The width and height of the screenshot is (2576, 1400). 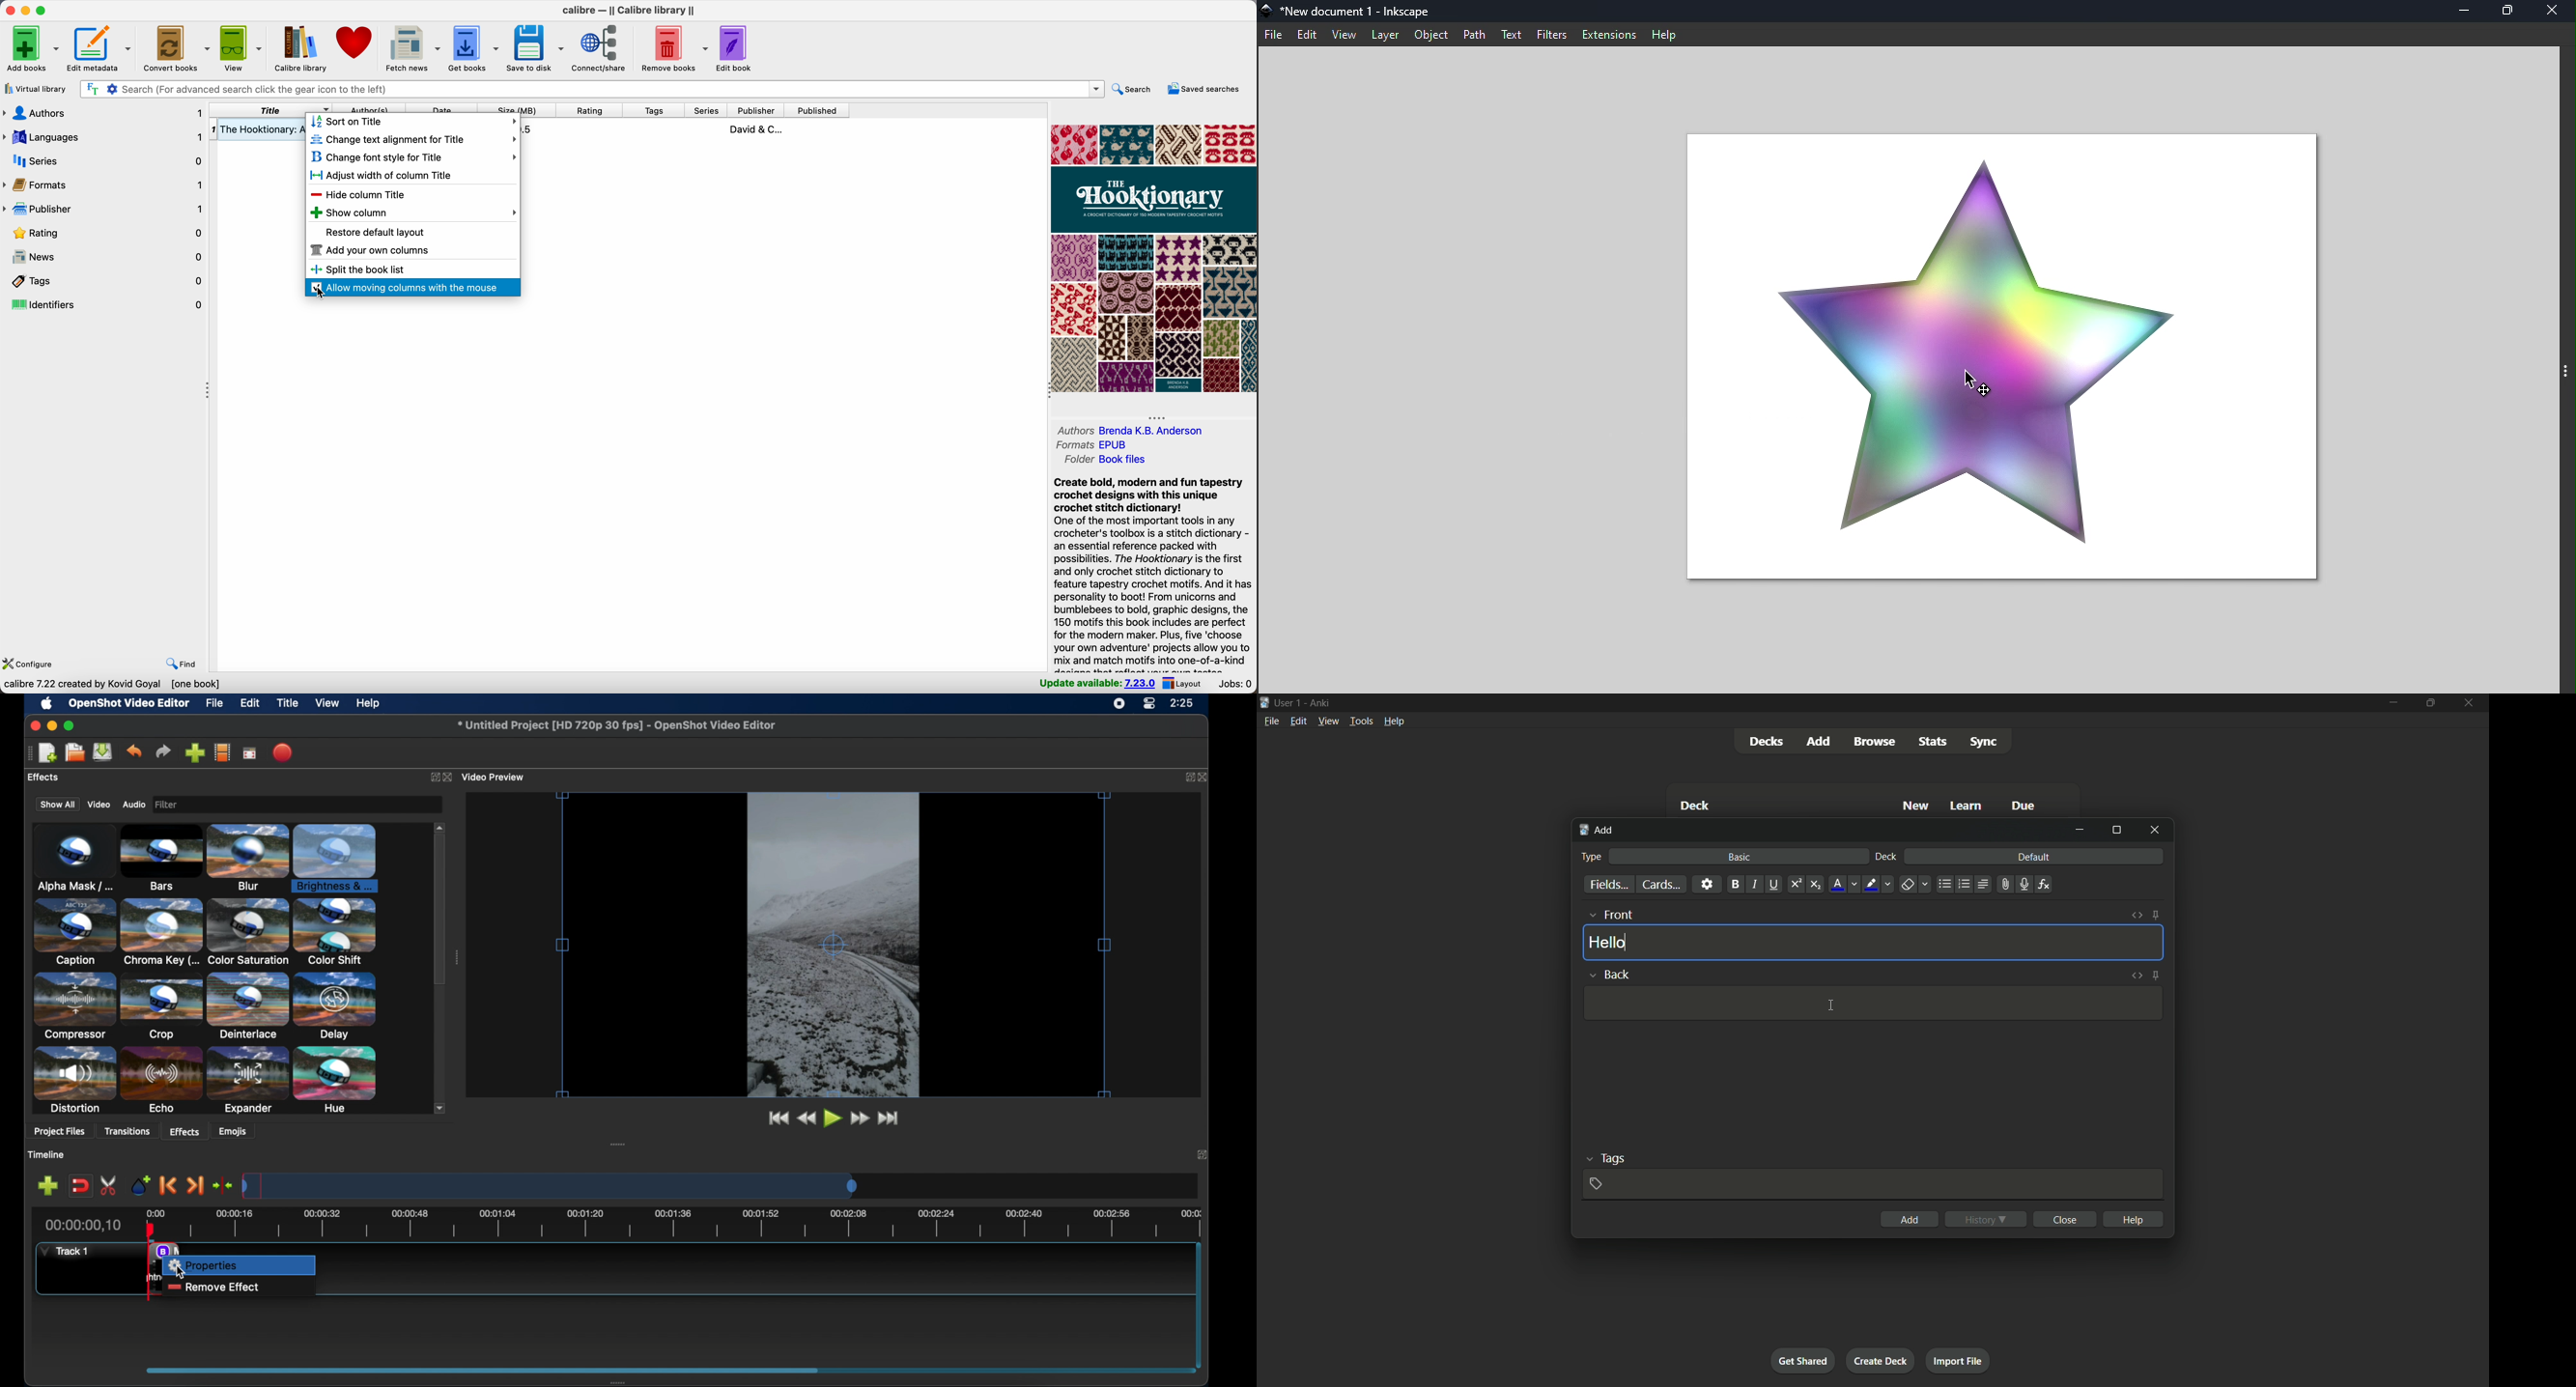 I want to click on properties highlighted, so click(x=239, y=1265).